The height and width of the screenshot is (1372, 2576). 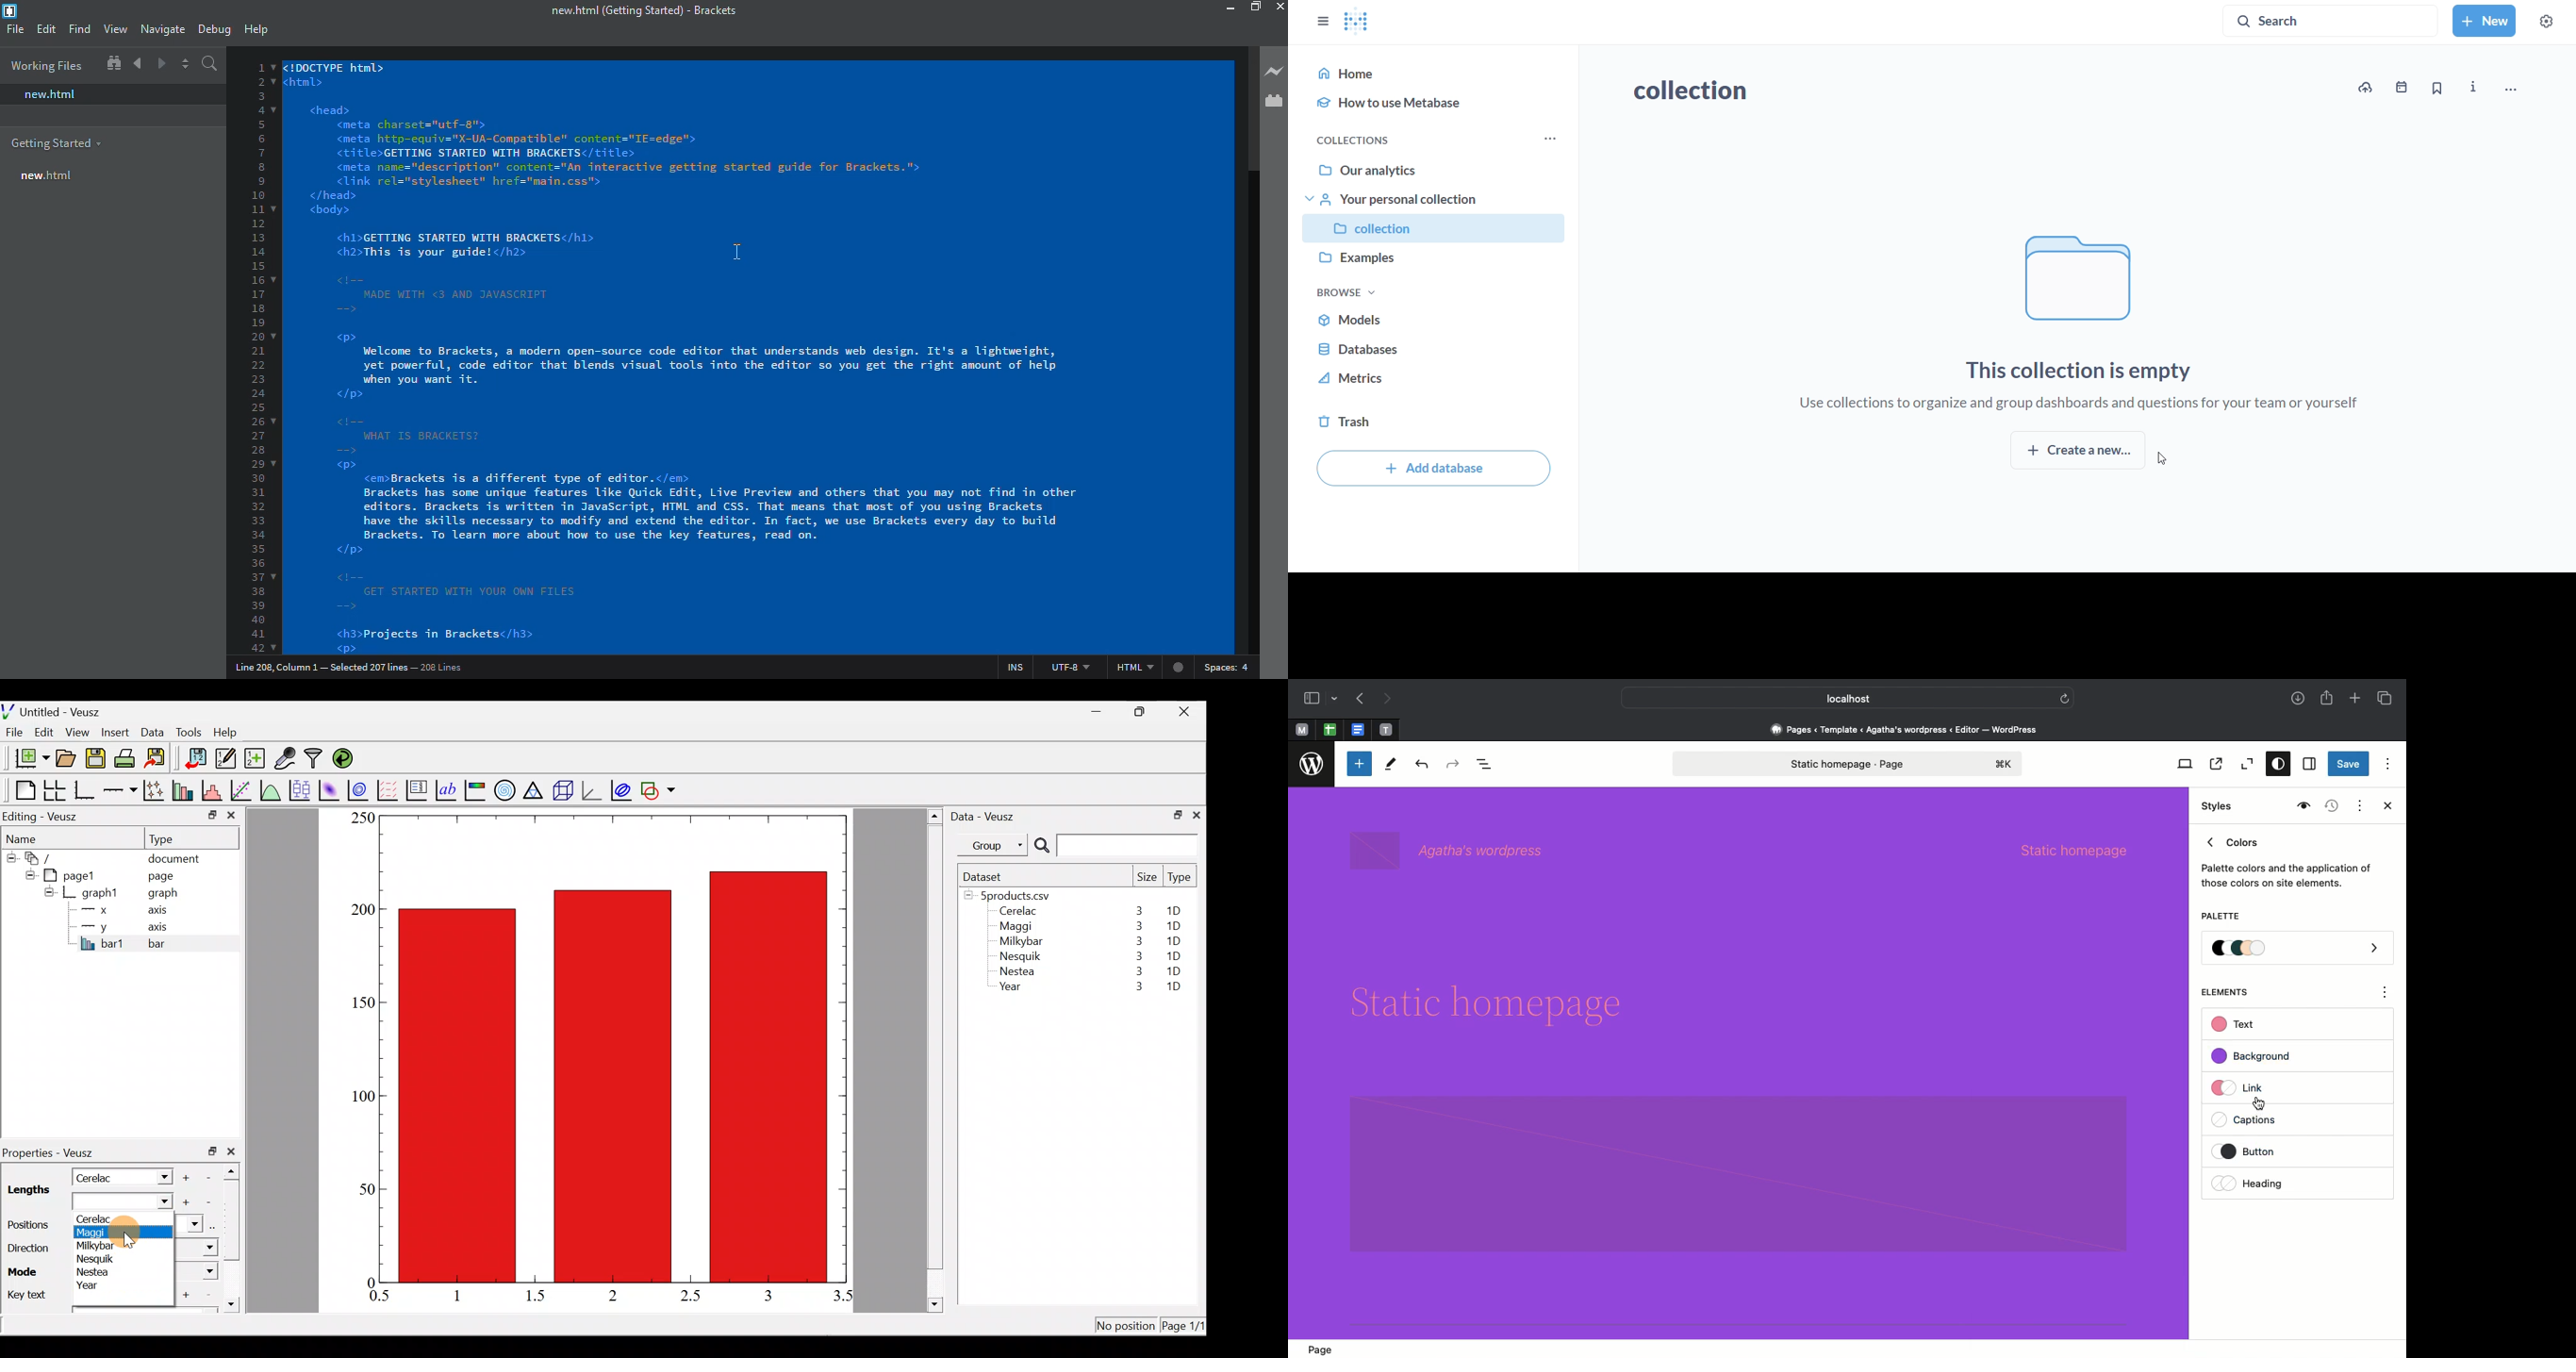 What do you see at coordinates (1350, 294) in the screenshot?
I see `browse` at bounding box center [1350, 294].